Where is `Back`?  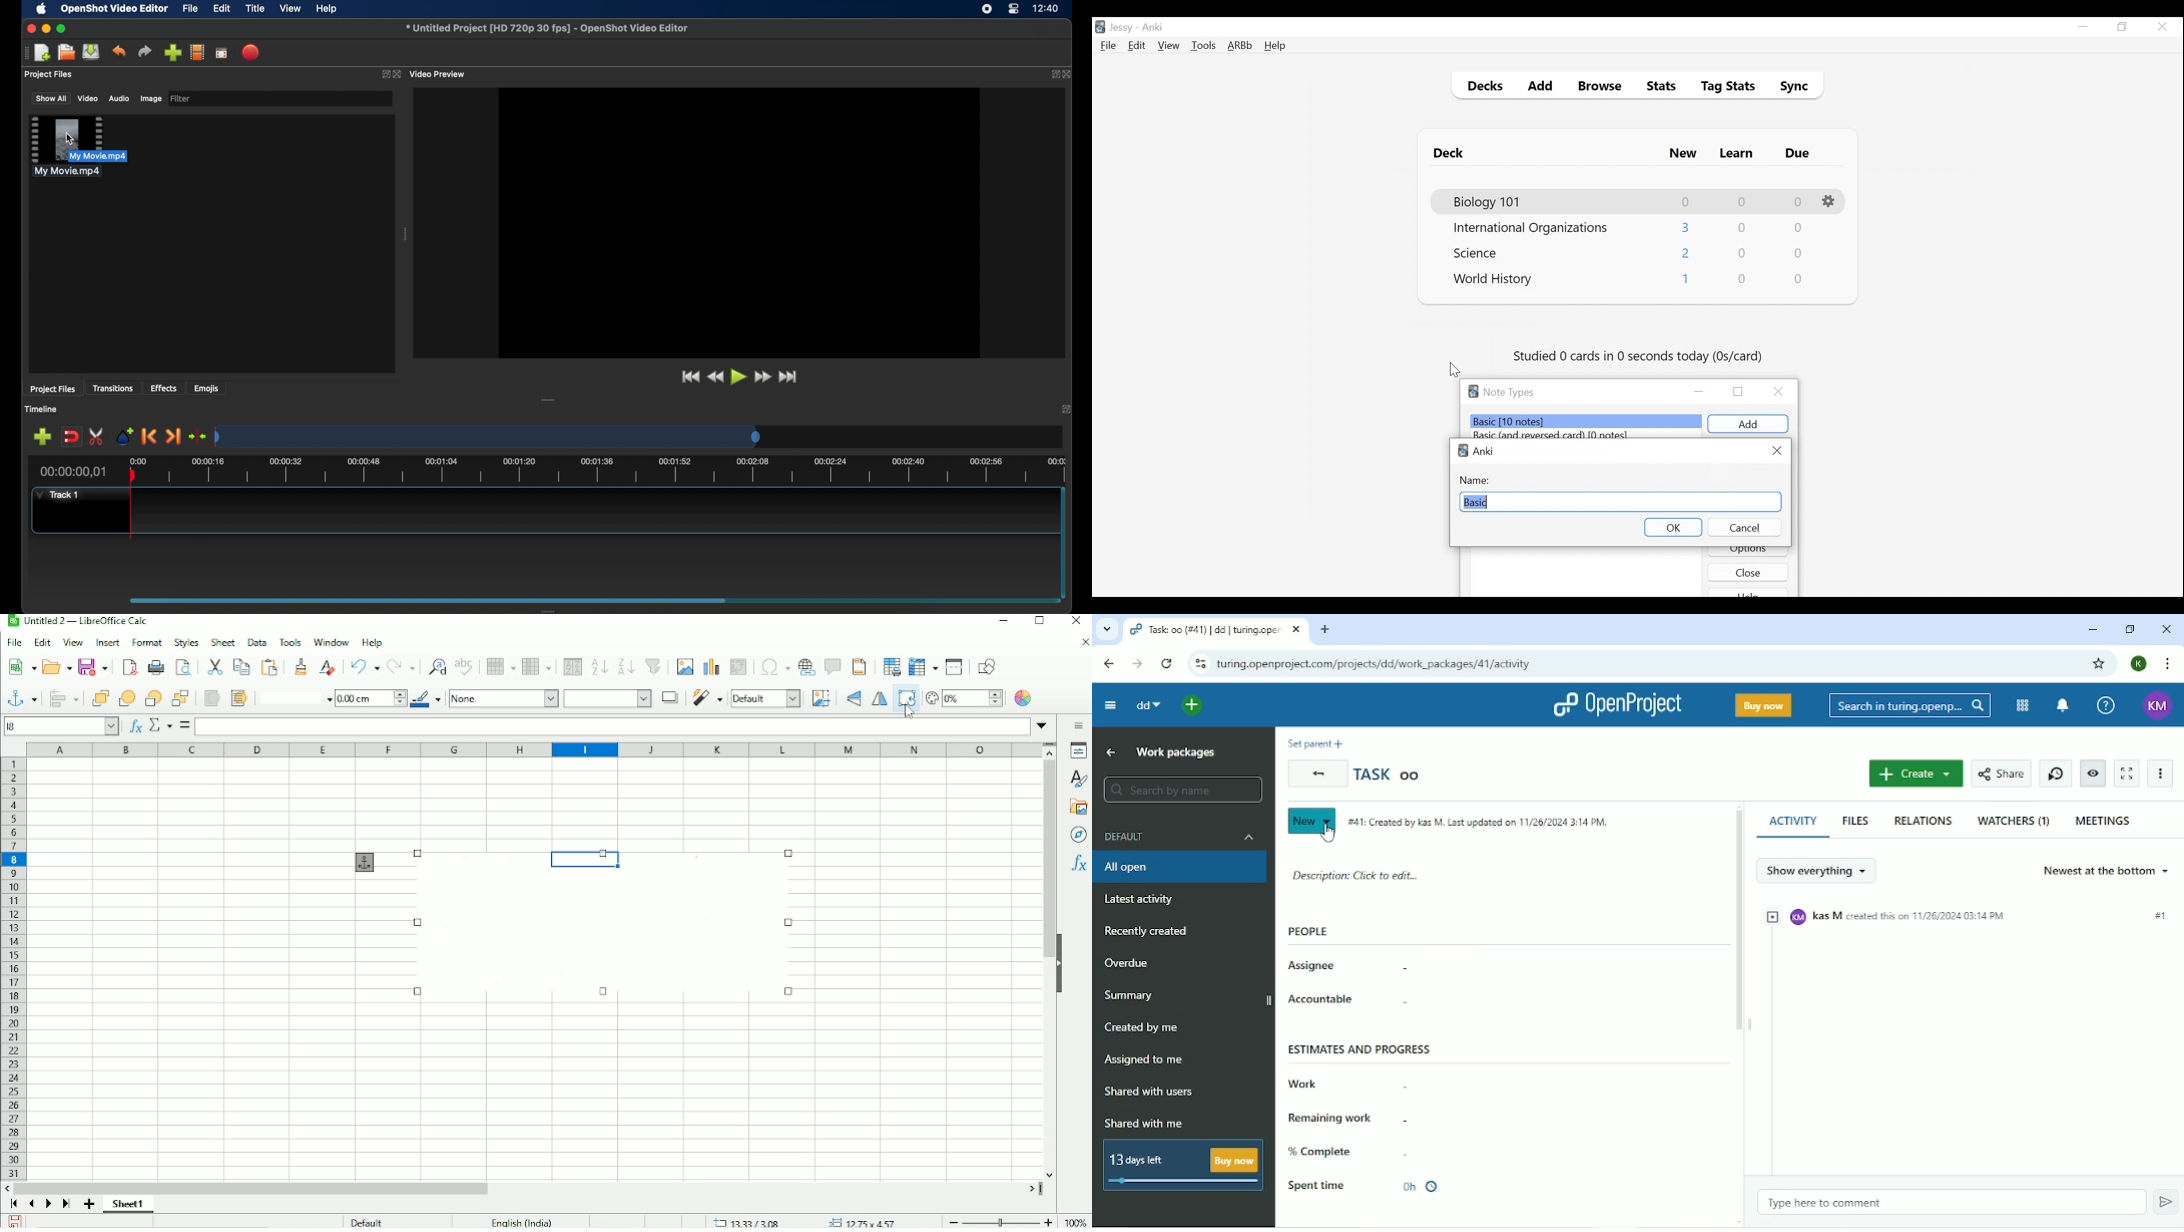 Back is located at coordinates (1316, 774).